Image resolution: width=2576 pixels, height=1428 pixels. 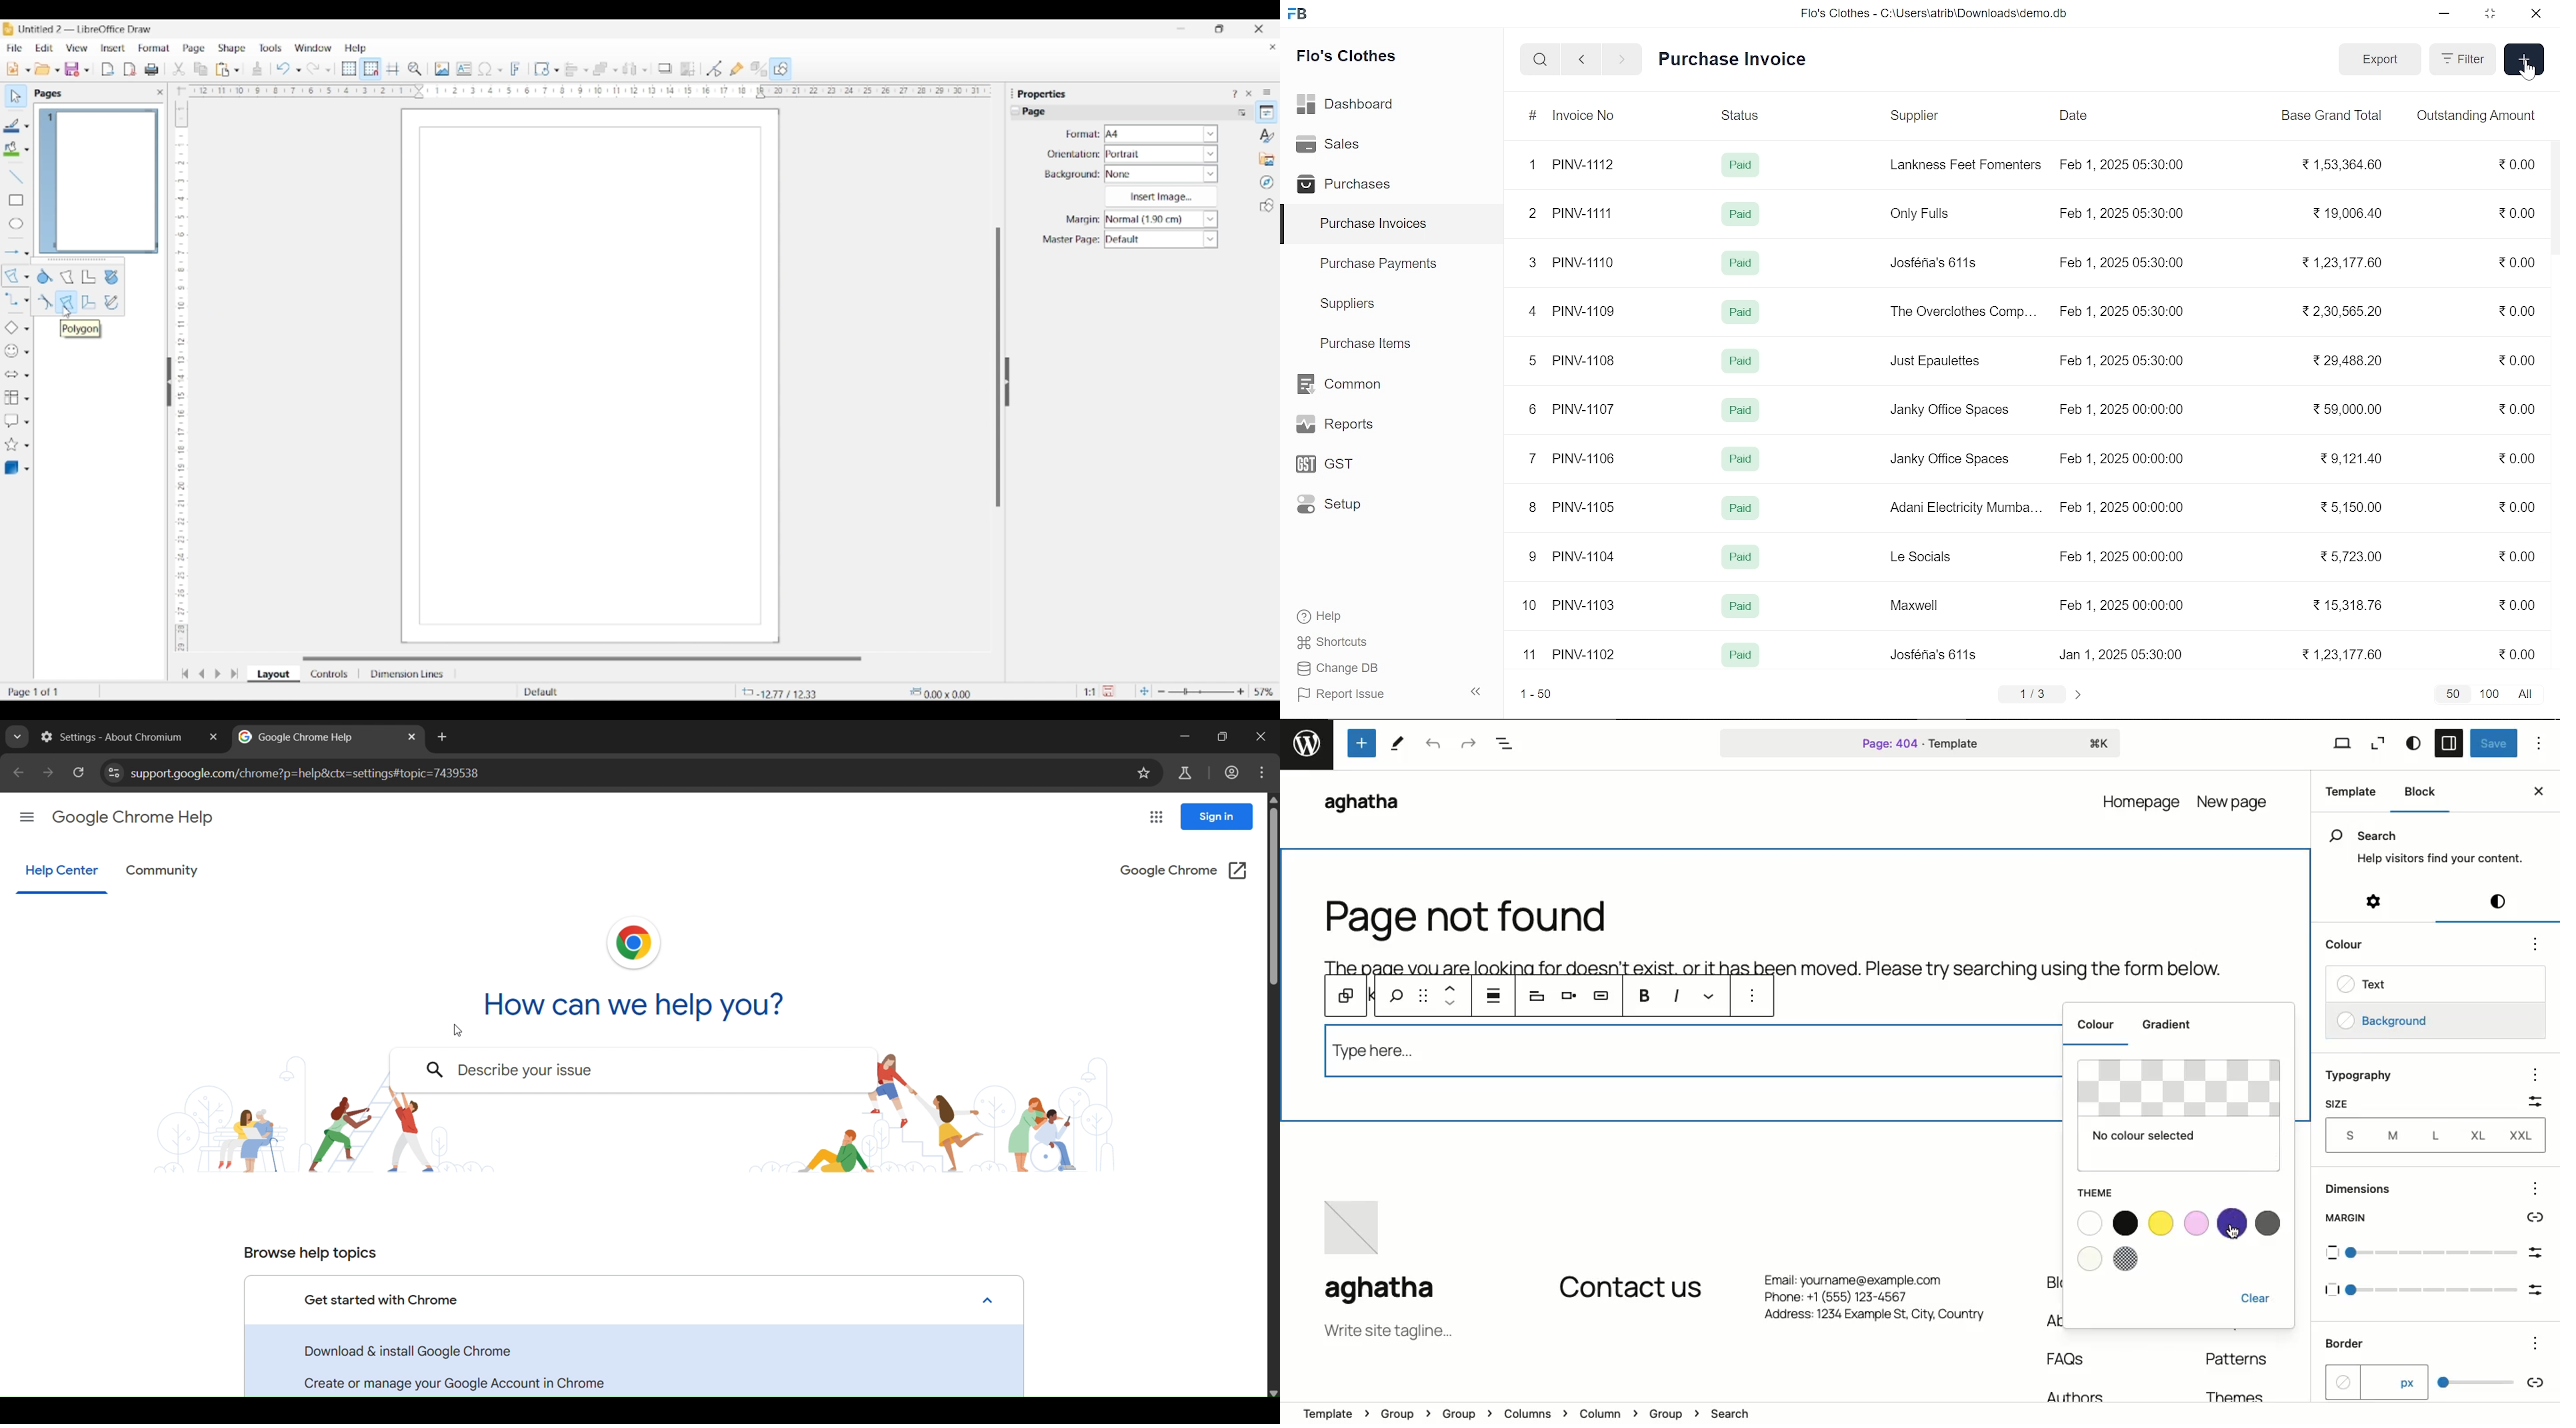 What do you see at coordinates (485, 69) in the screenshot?
I see `Selected special character` at bounding box center [485, 69].